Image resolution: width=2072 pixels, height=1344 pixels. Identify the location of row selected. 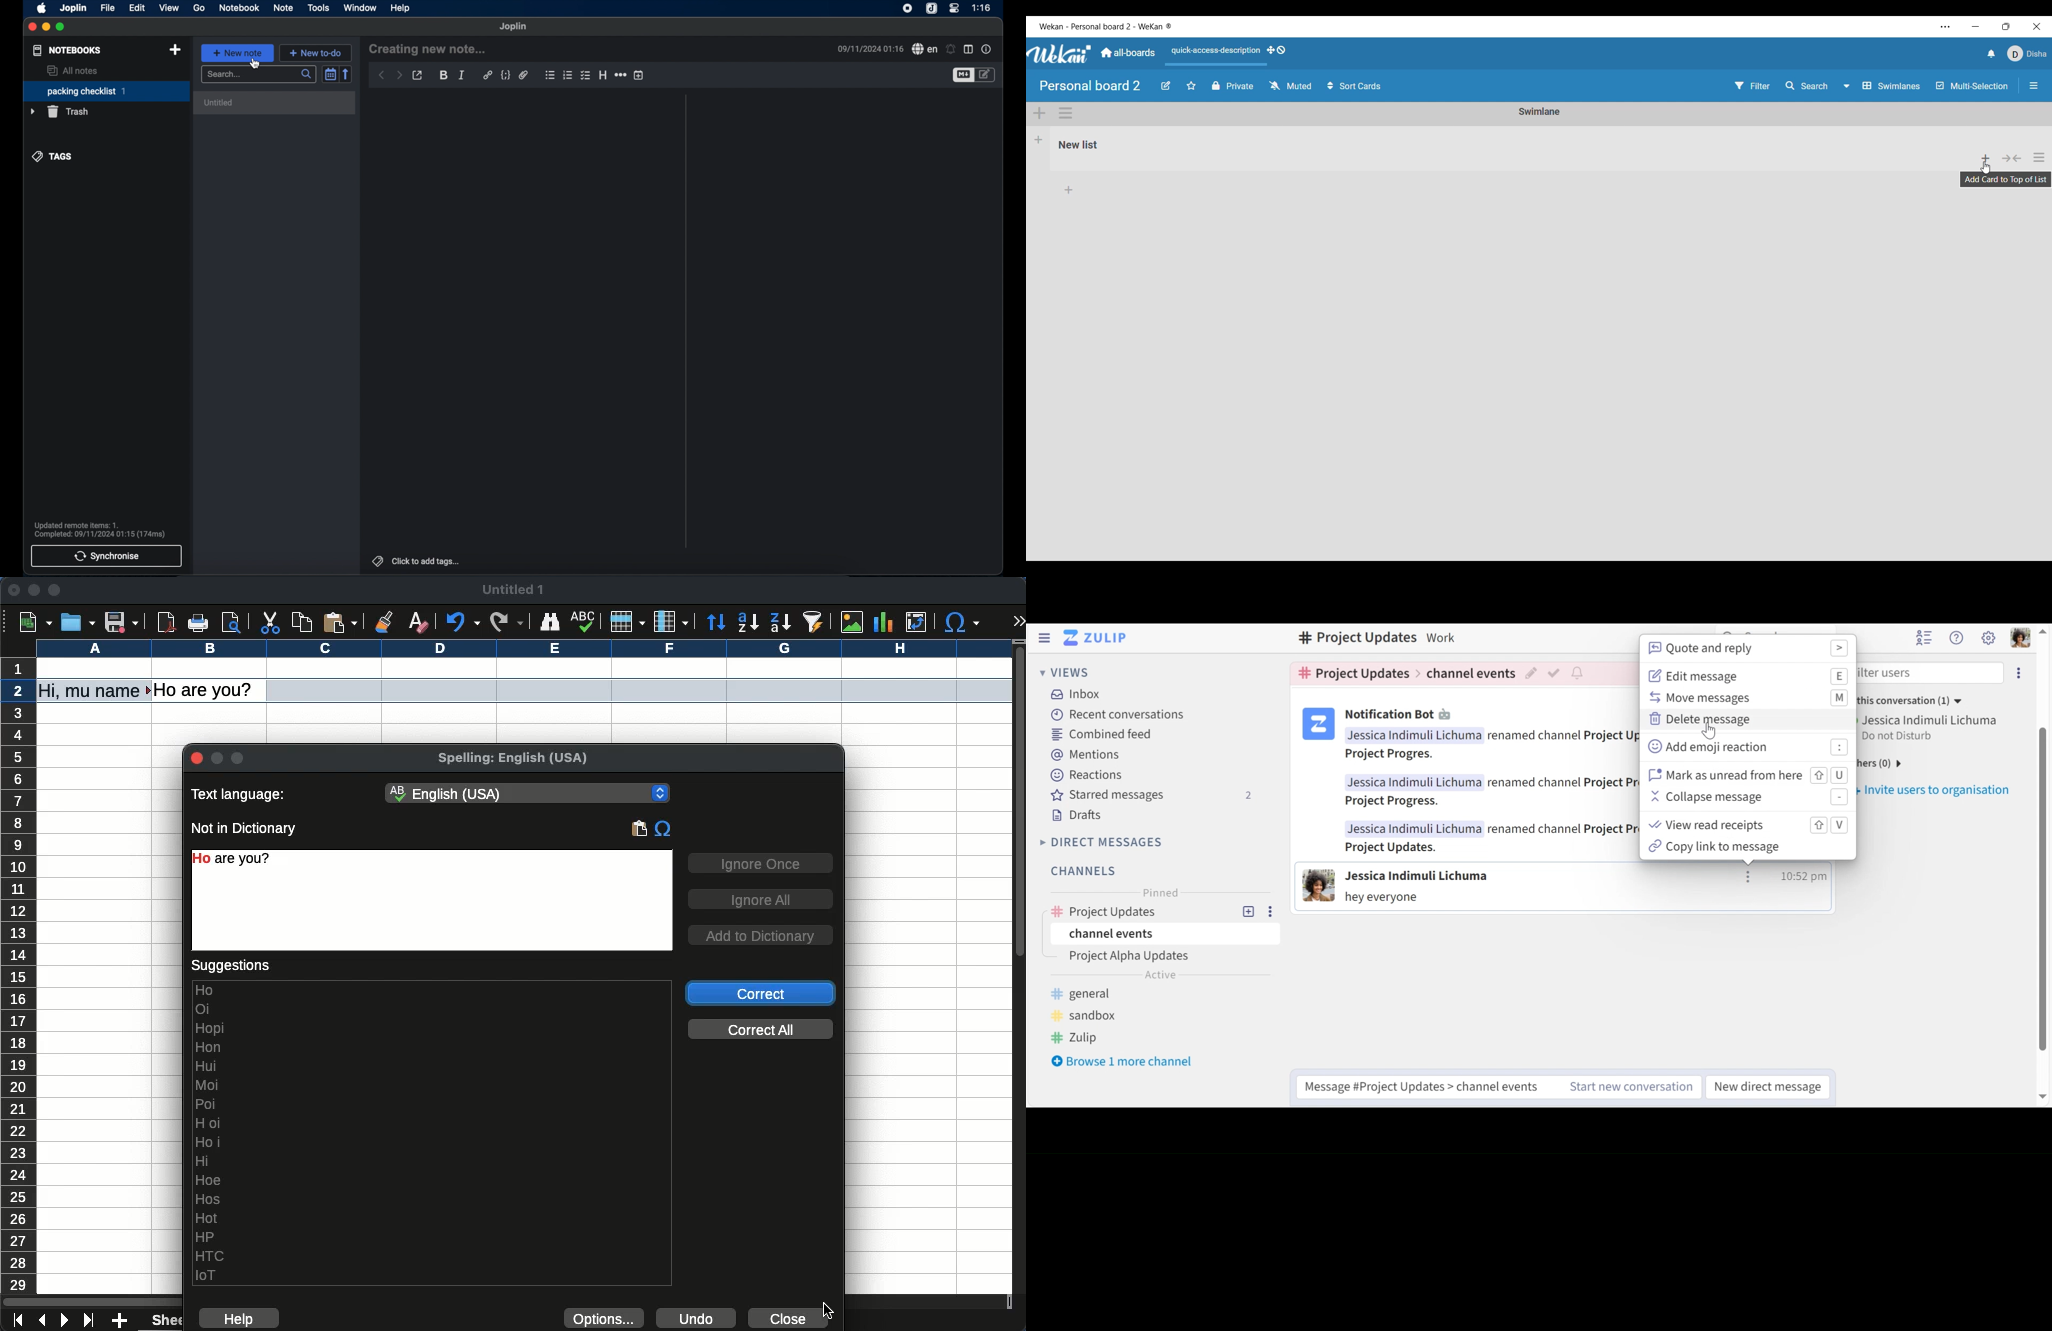
(639, 690).